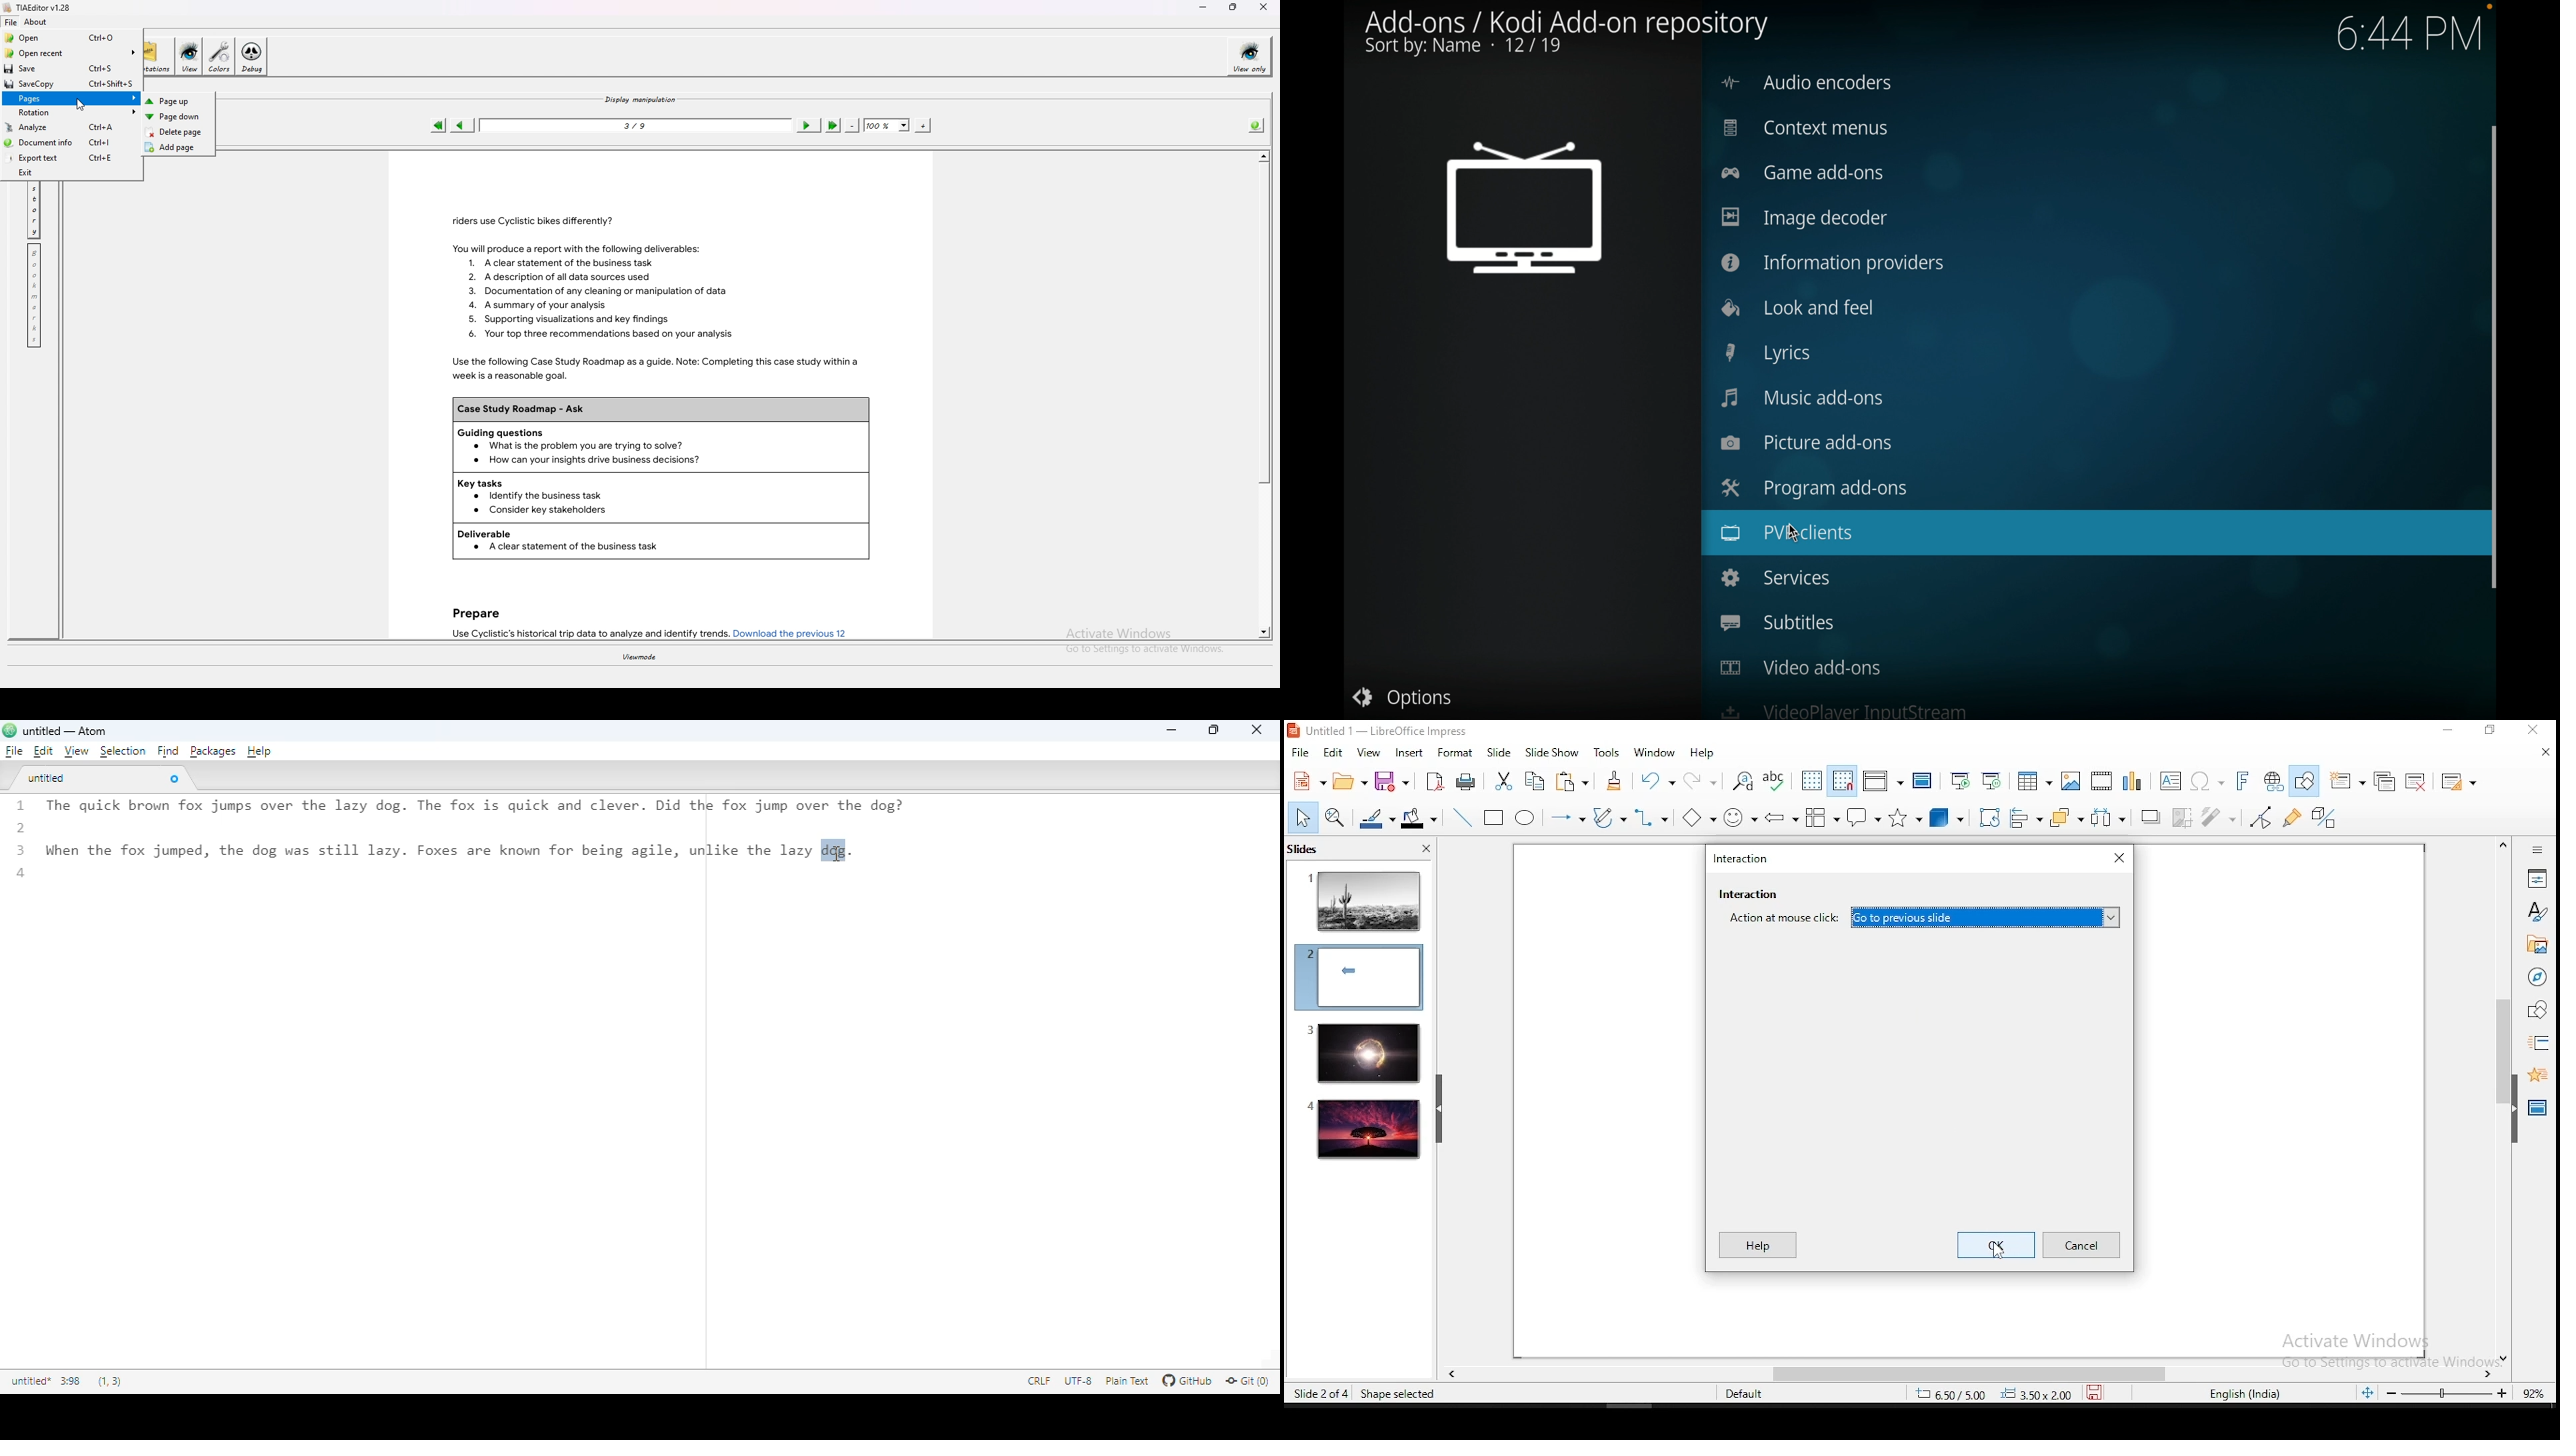  Describe the element at coordinates (1866, 819) in the screenshot. I see `callout shapes` at that location.